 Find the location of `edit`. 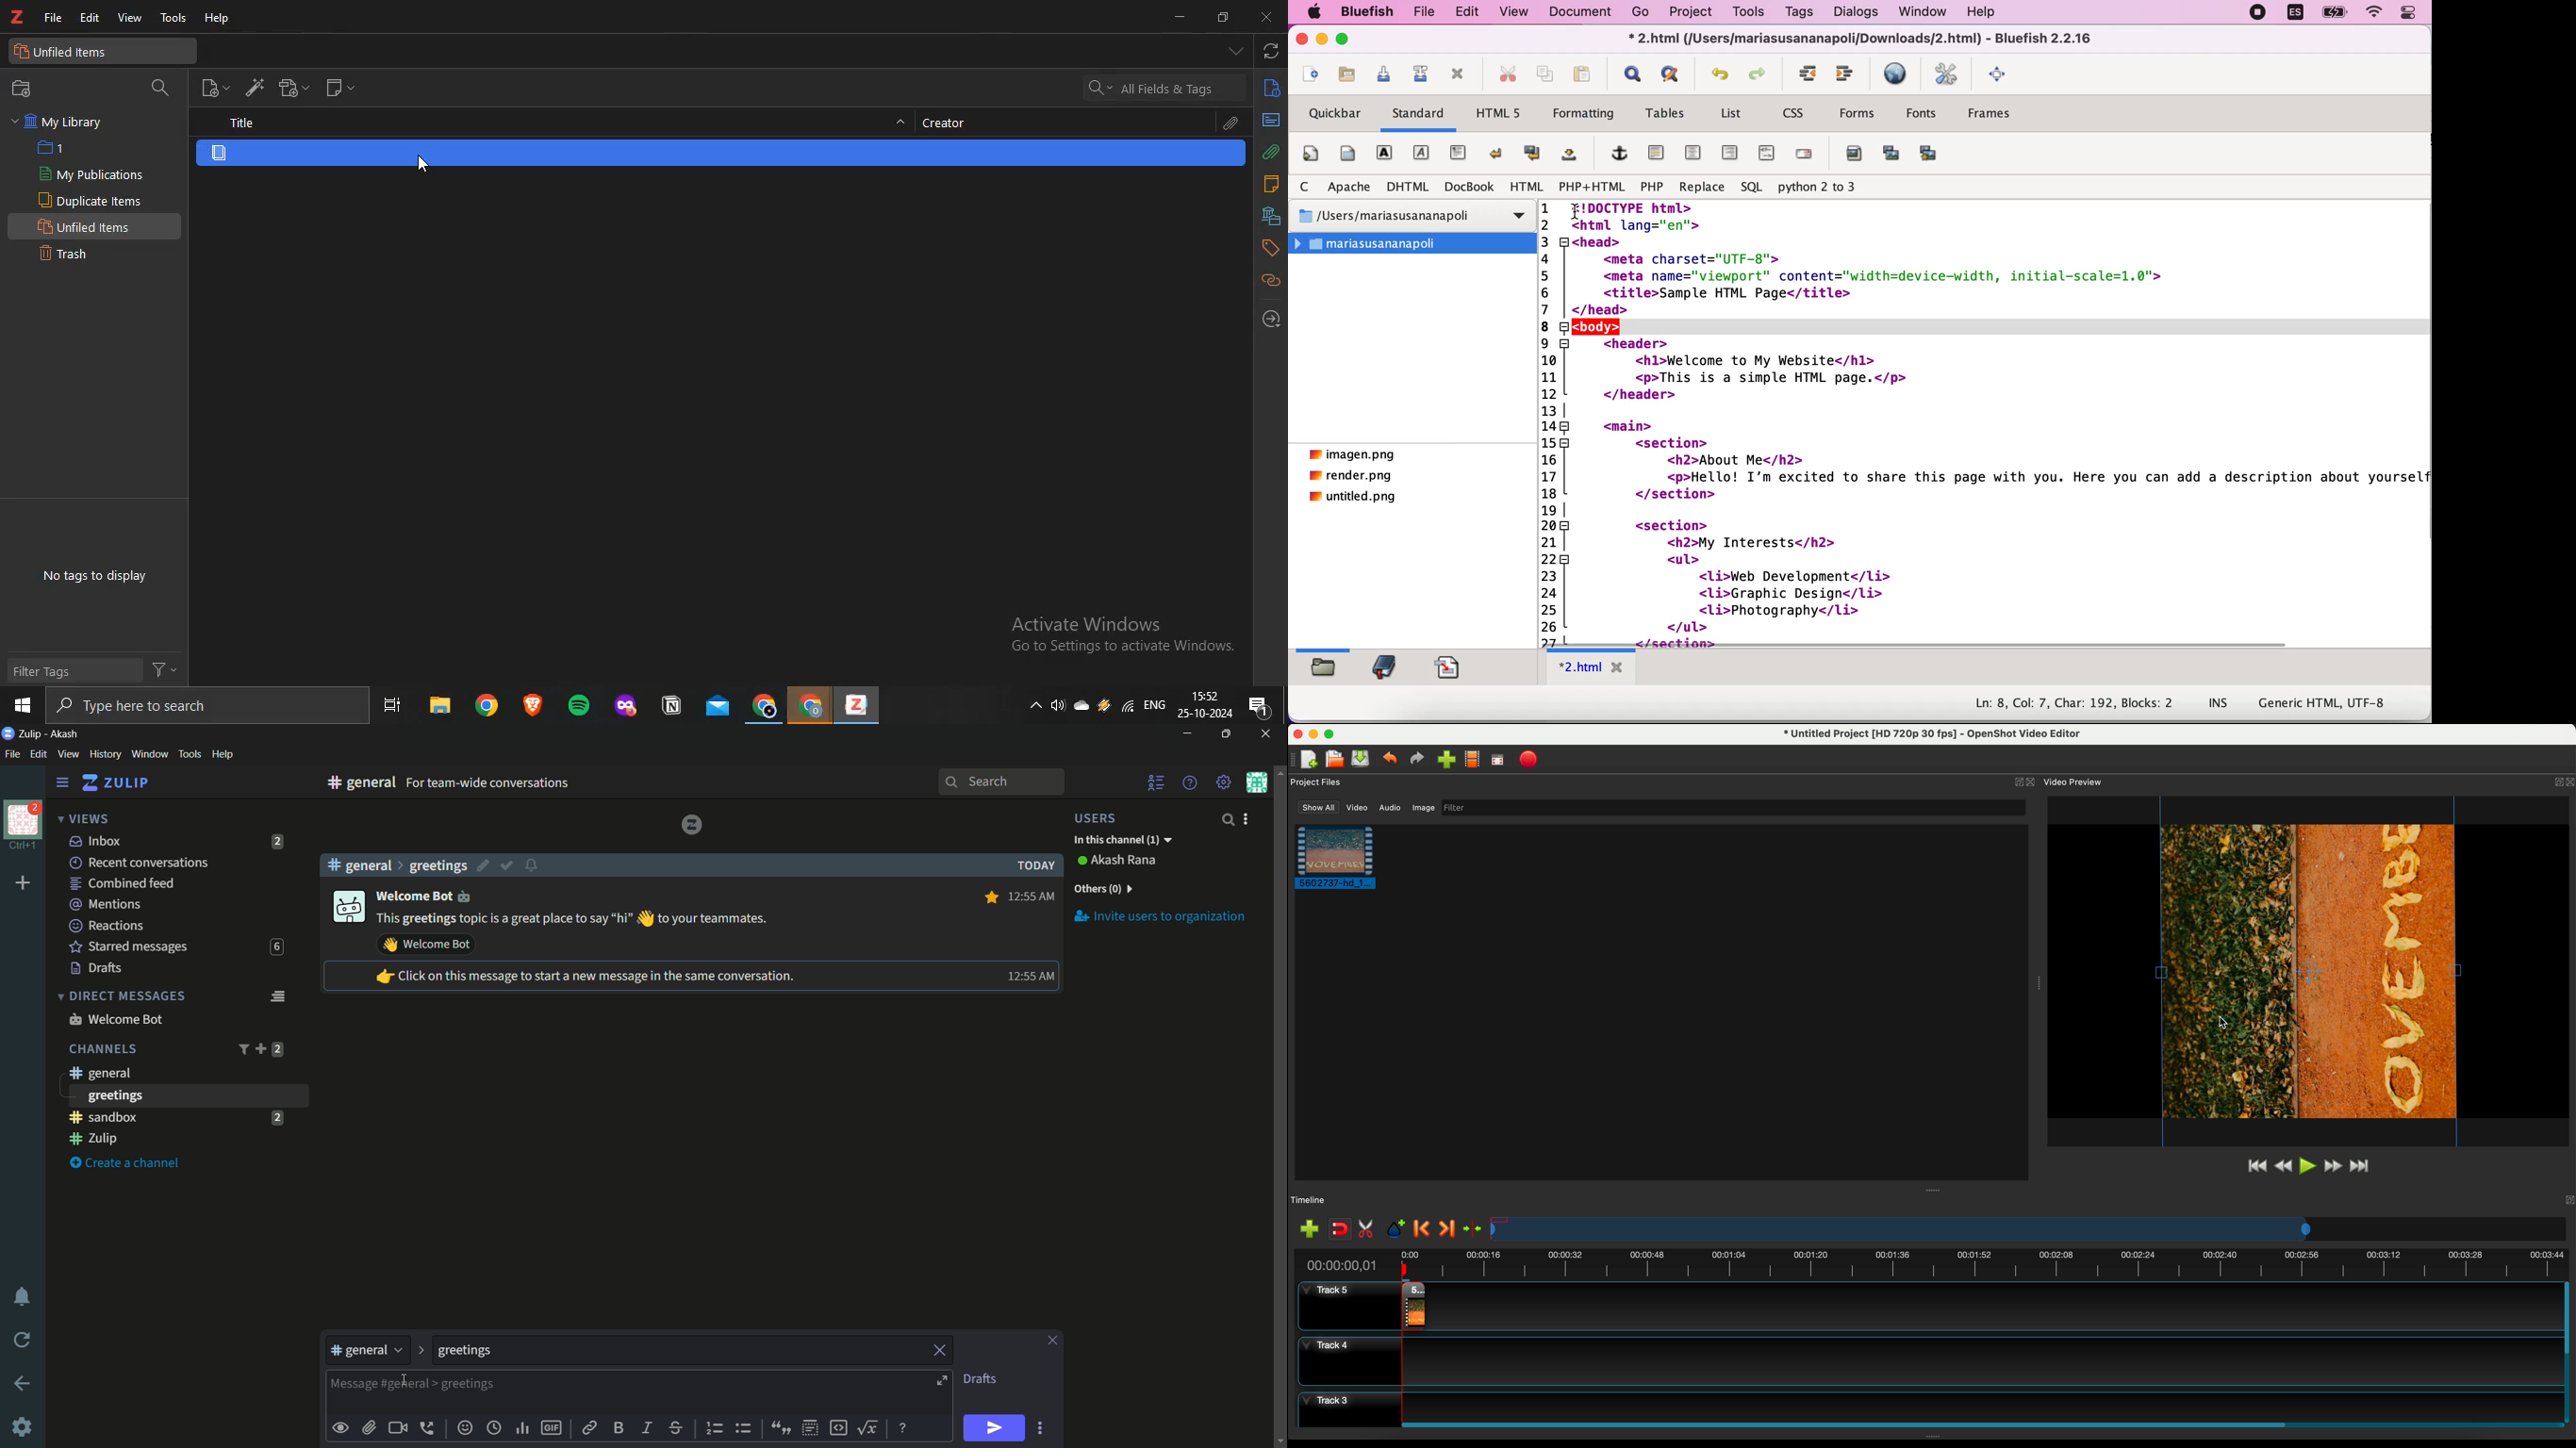

edit is located at coordinates (90, 19).